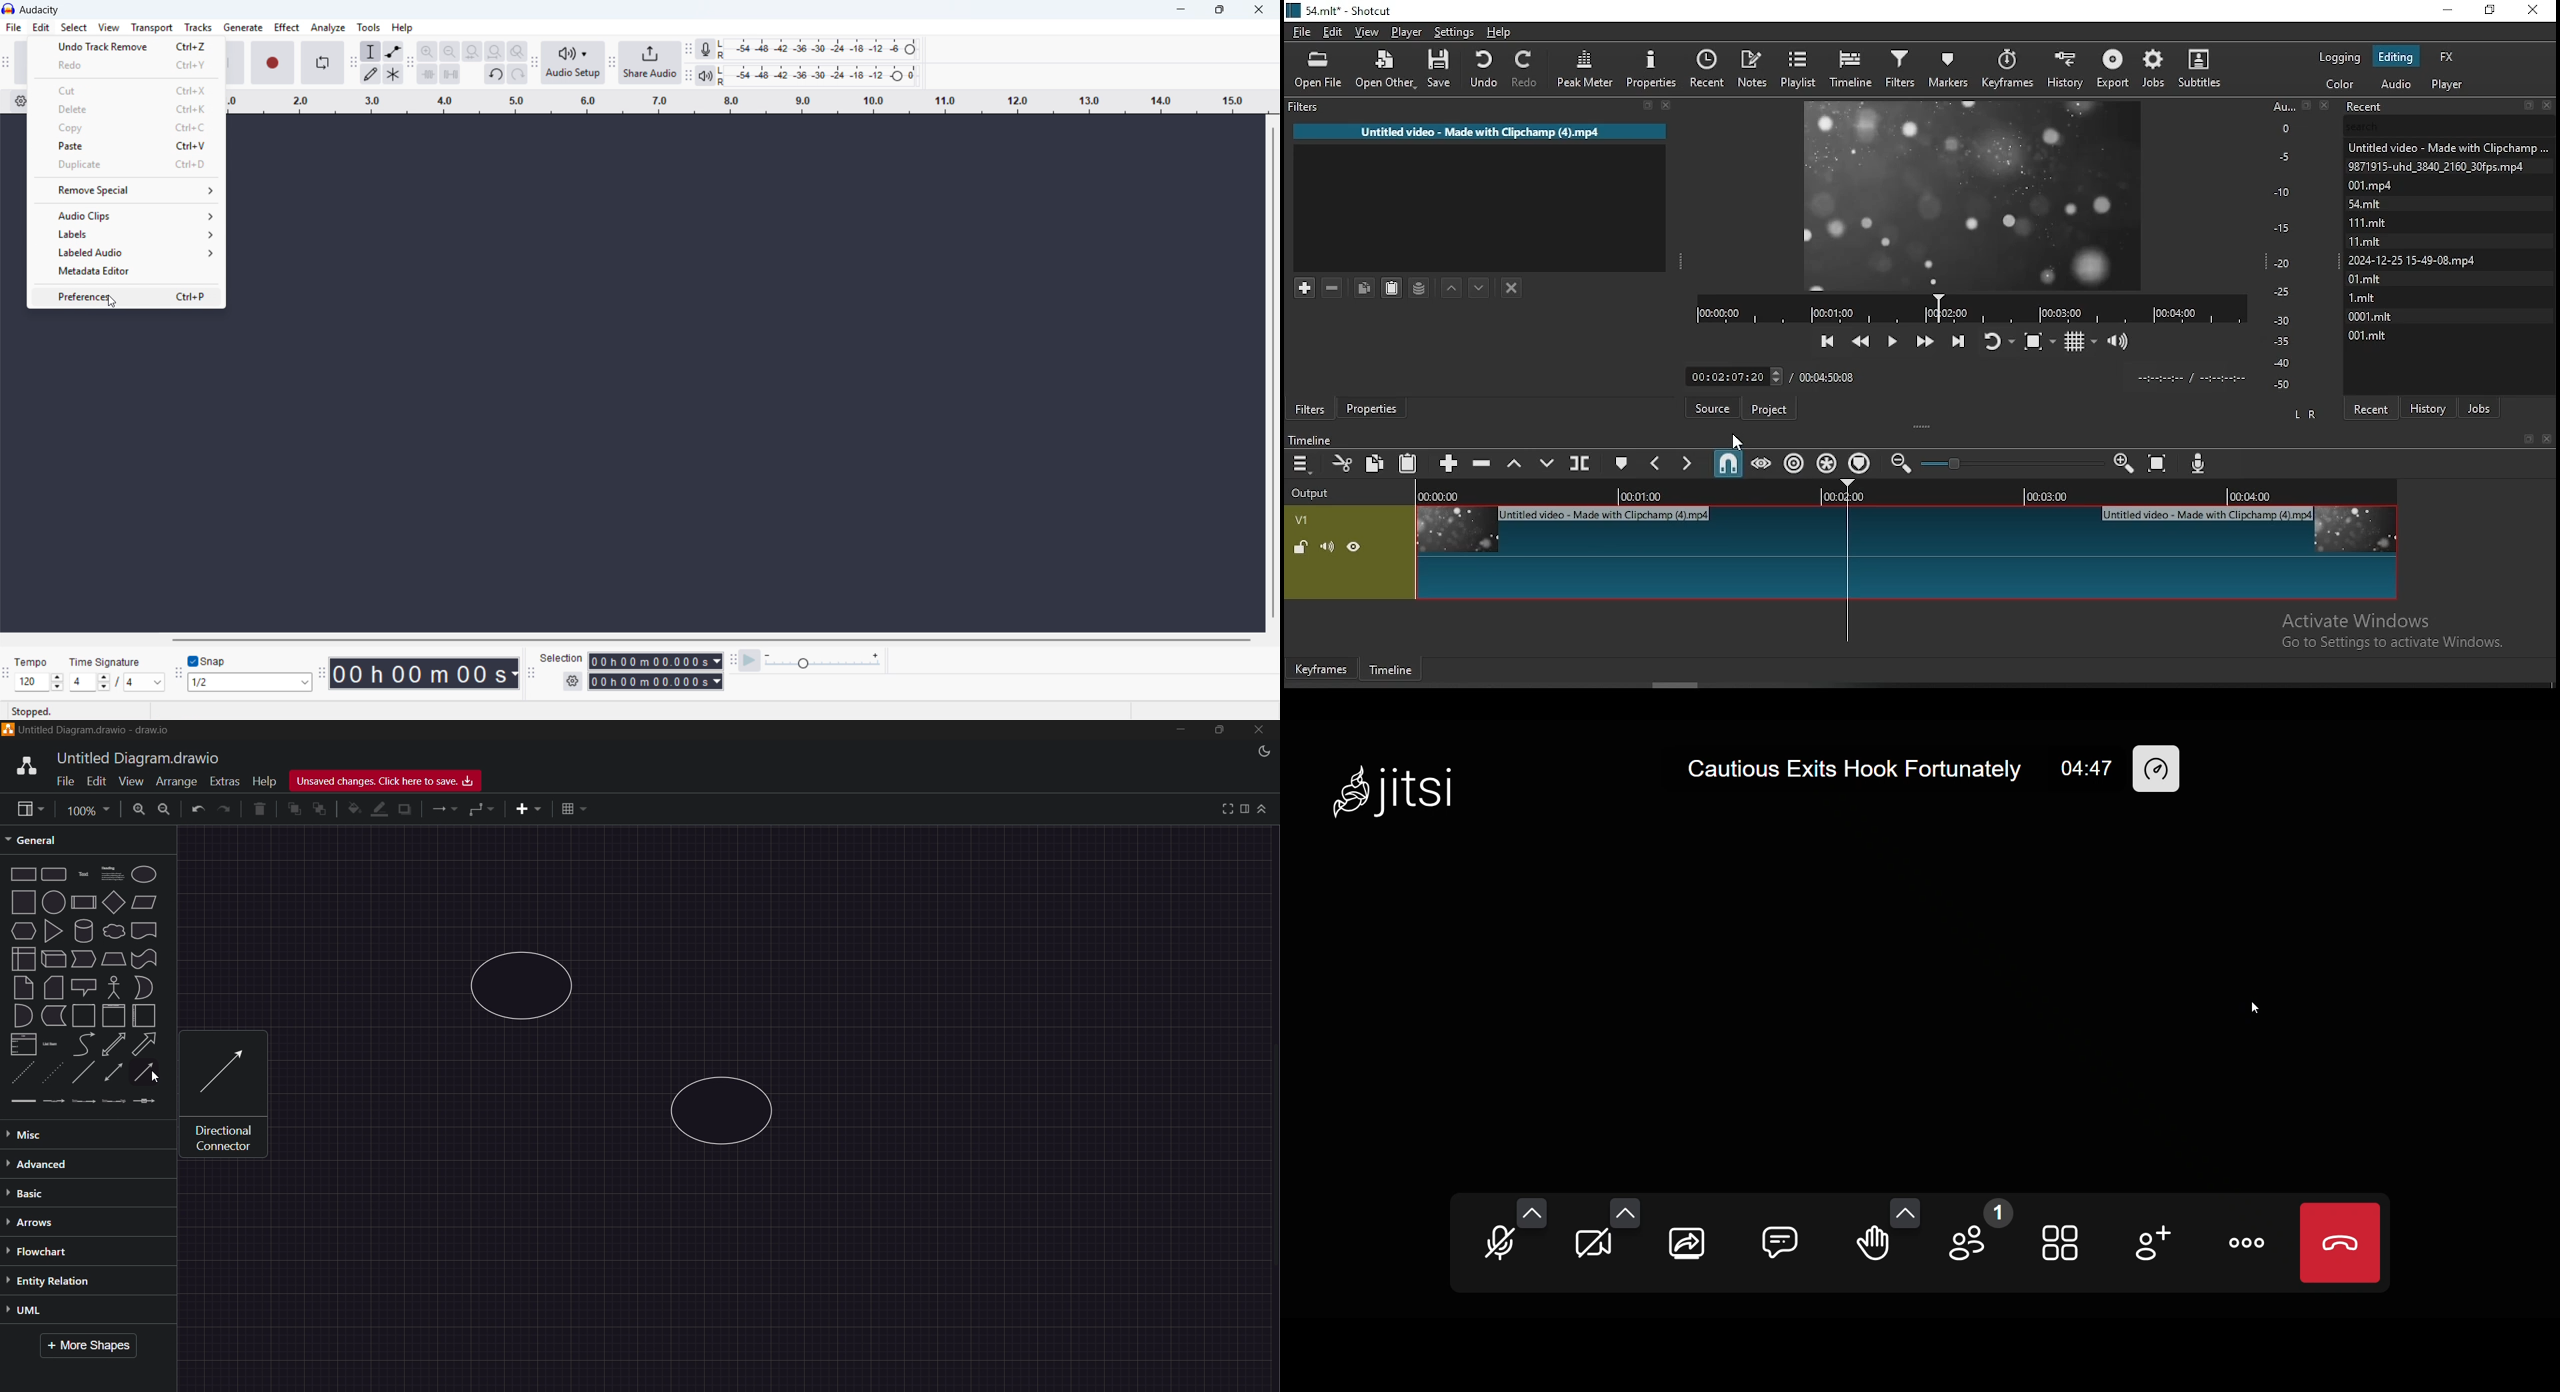 The image size is (2576, 1400). What do you see at coordinates (264, 779) in the screenshot?
I see `Help` at bounding box center [264, 779].